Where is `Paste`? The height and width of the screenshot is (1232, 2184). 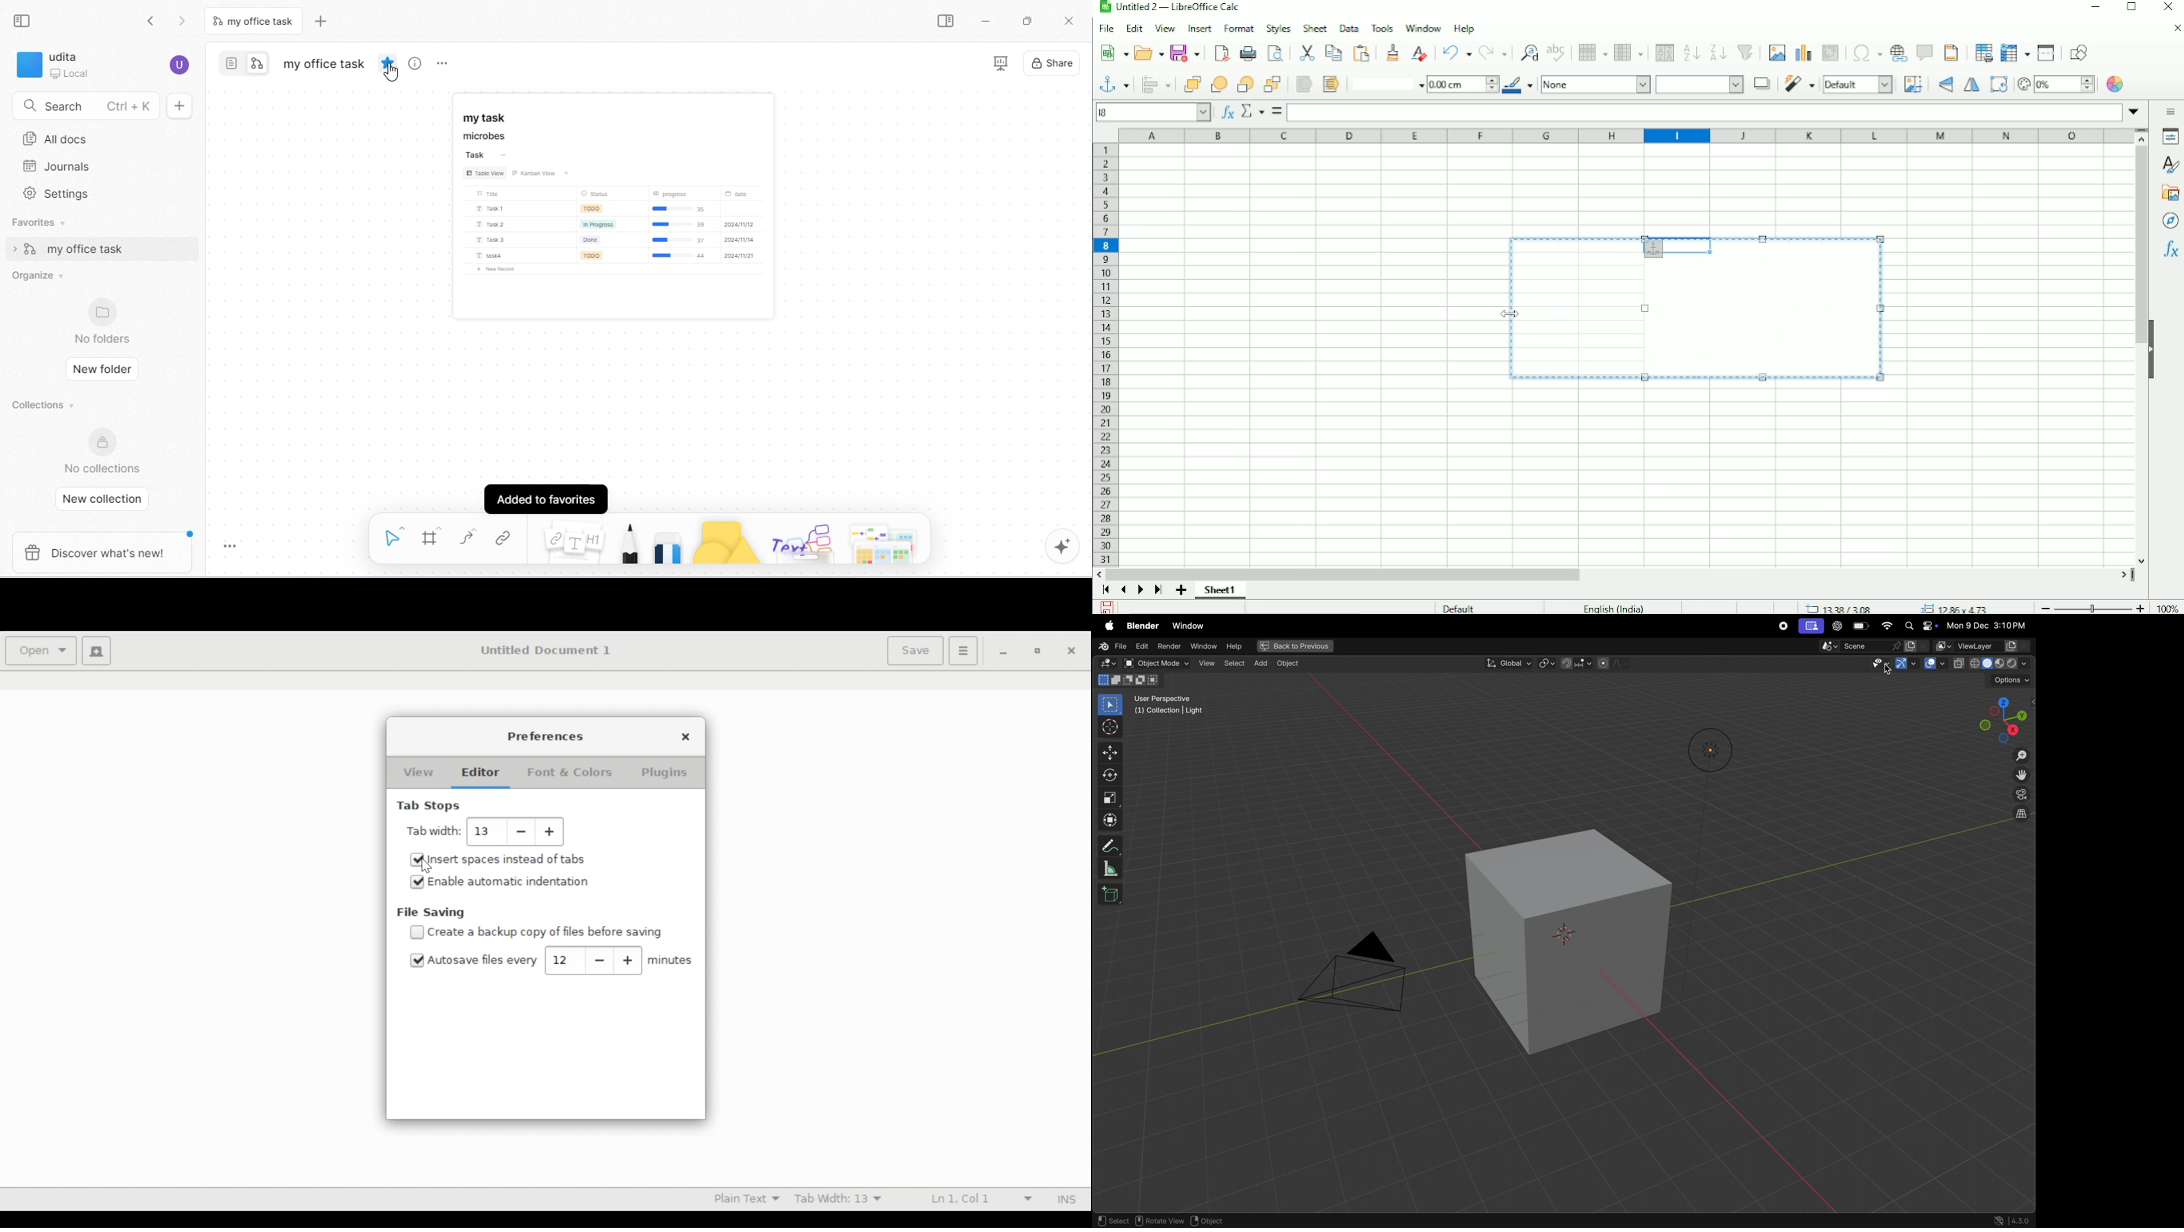 Paste is located at coordinates (1307, 52).